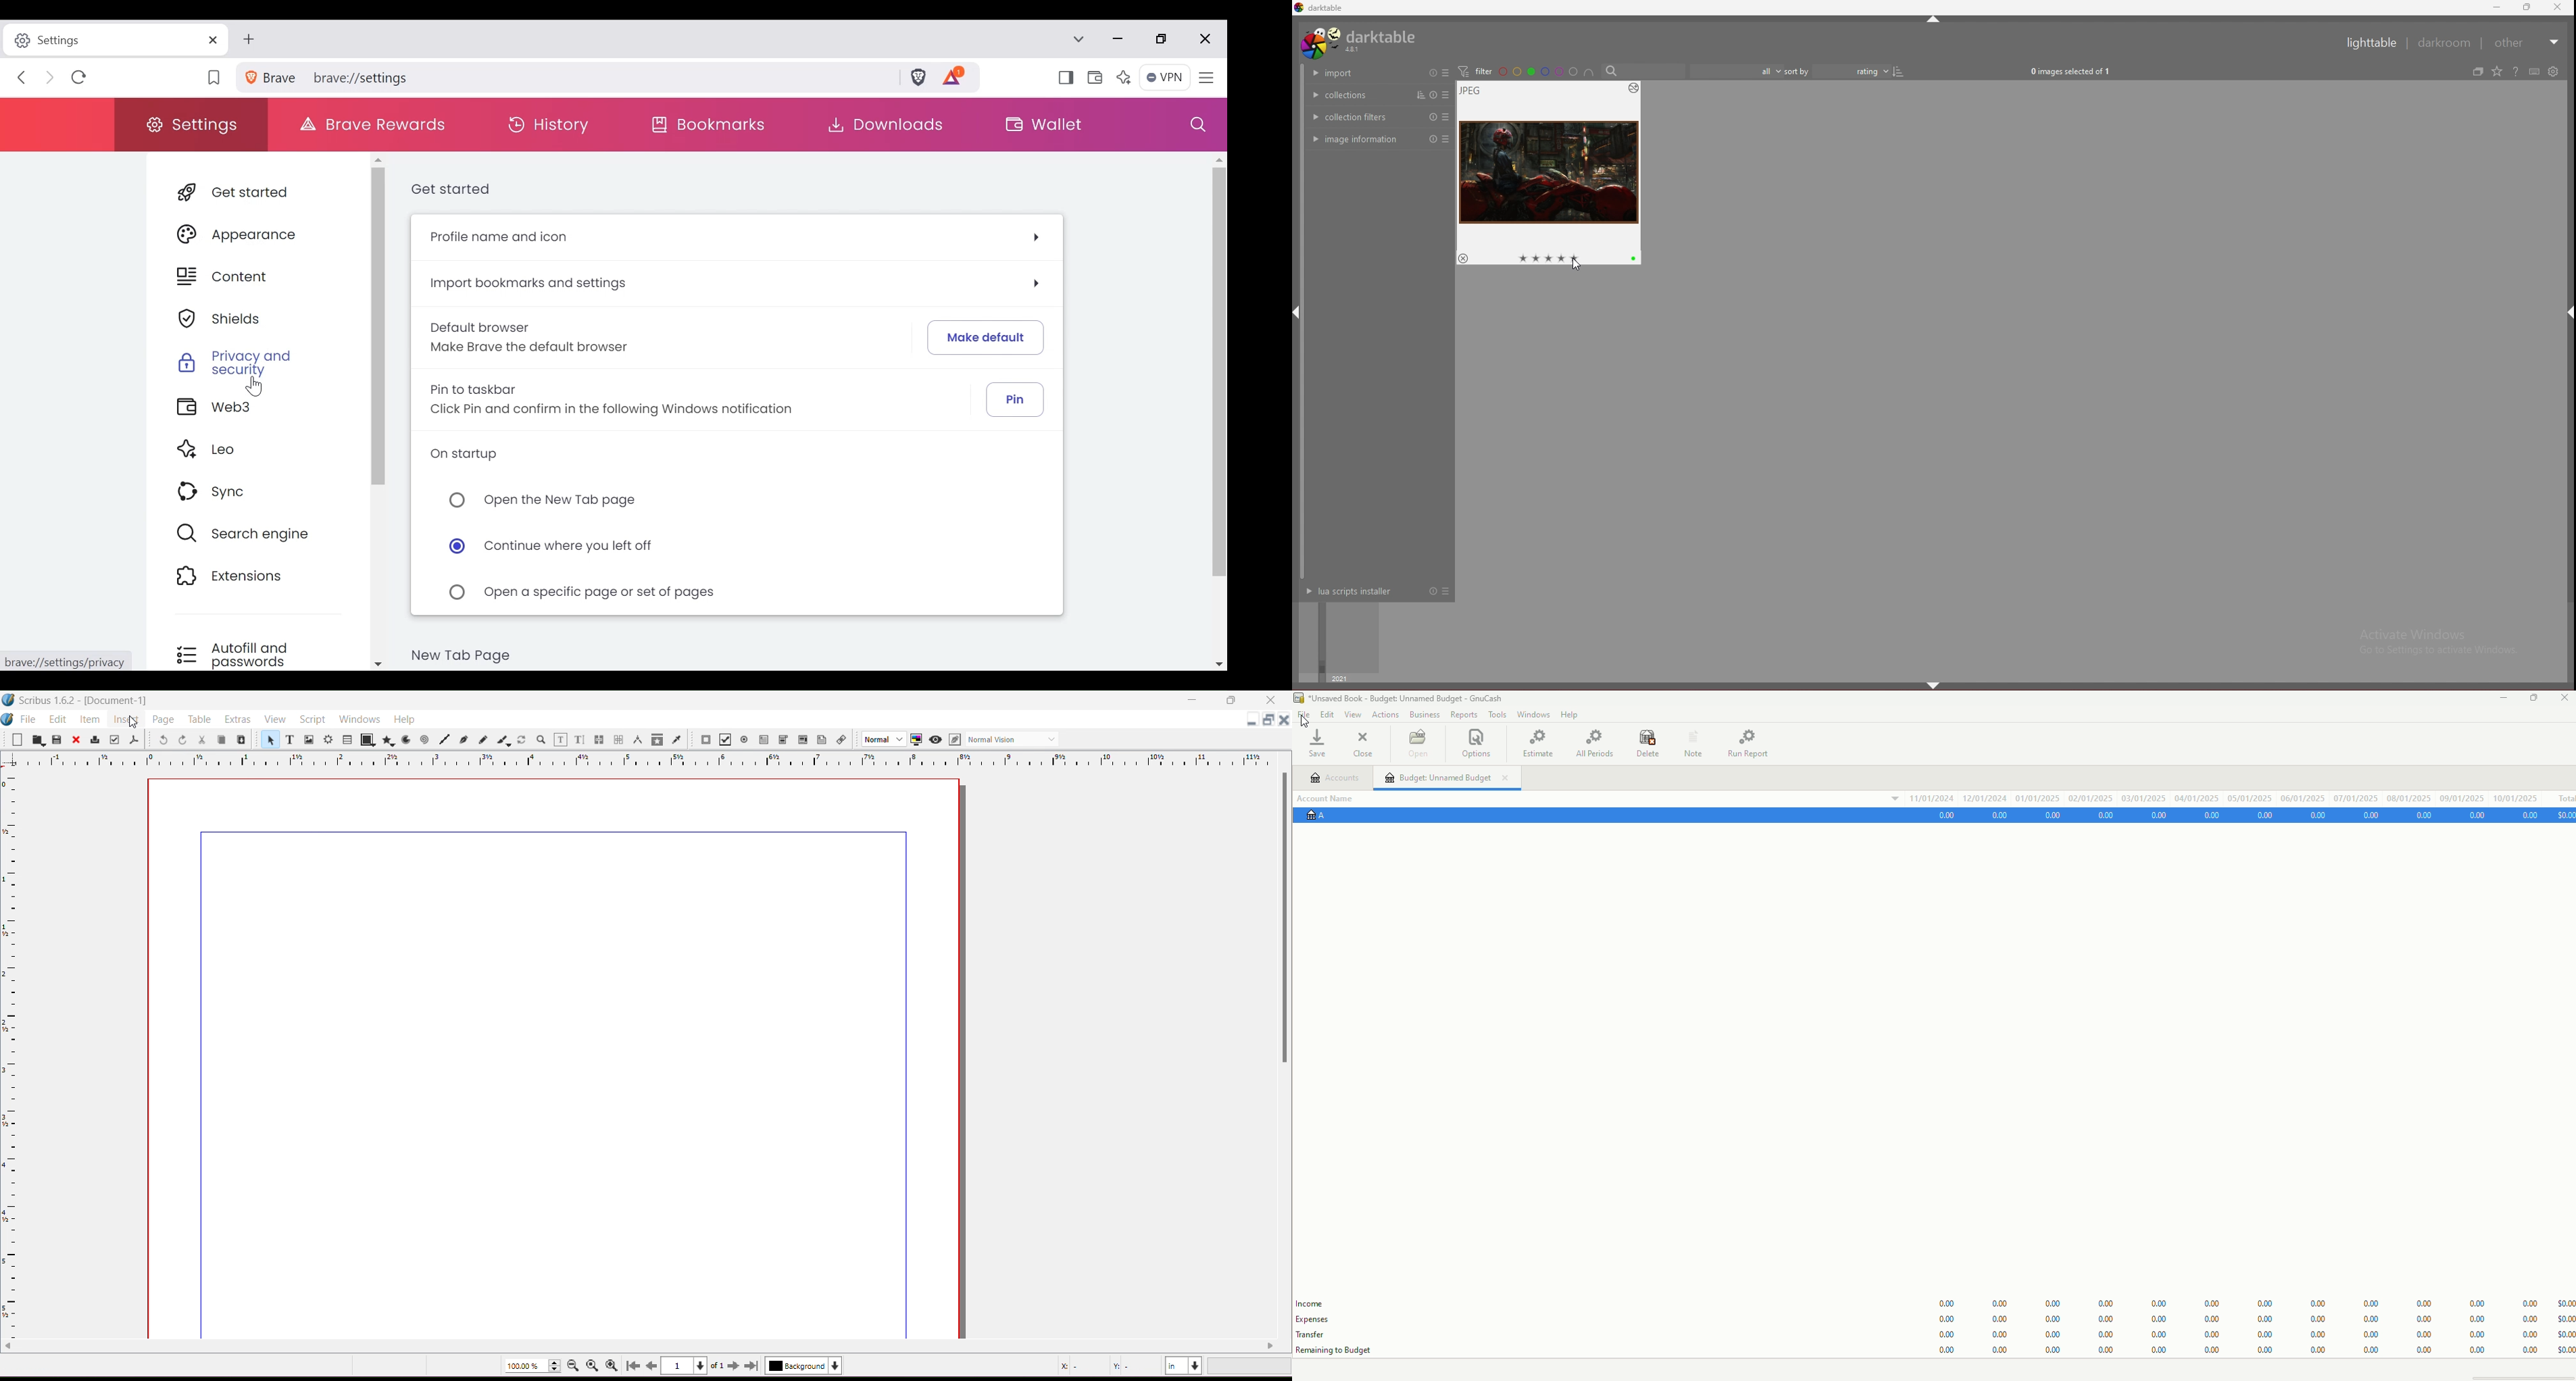  Describe the element at coordinates (599, 740) in the screenshot. I see `Link Text Frames` at that location.